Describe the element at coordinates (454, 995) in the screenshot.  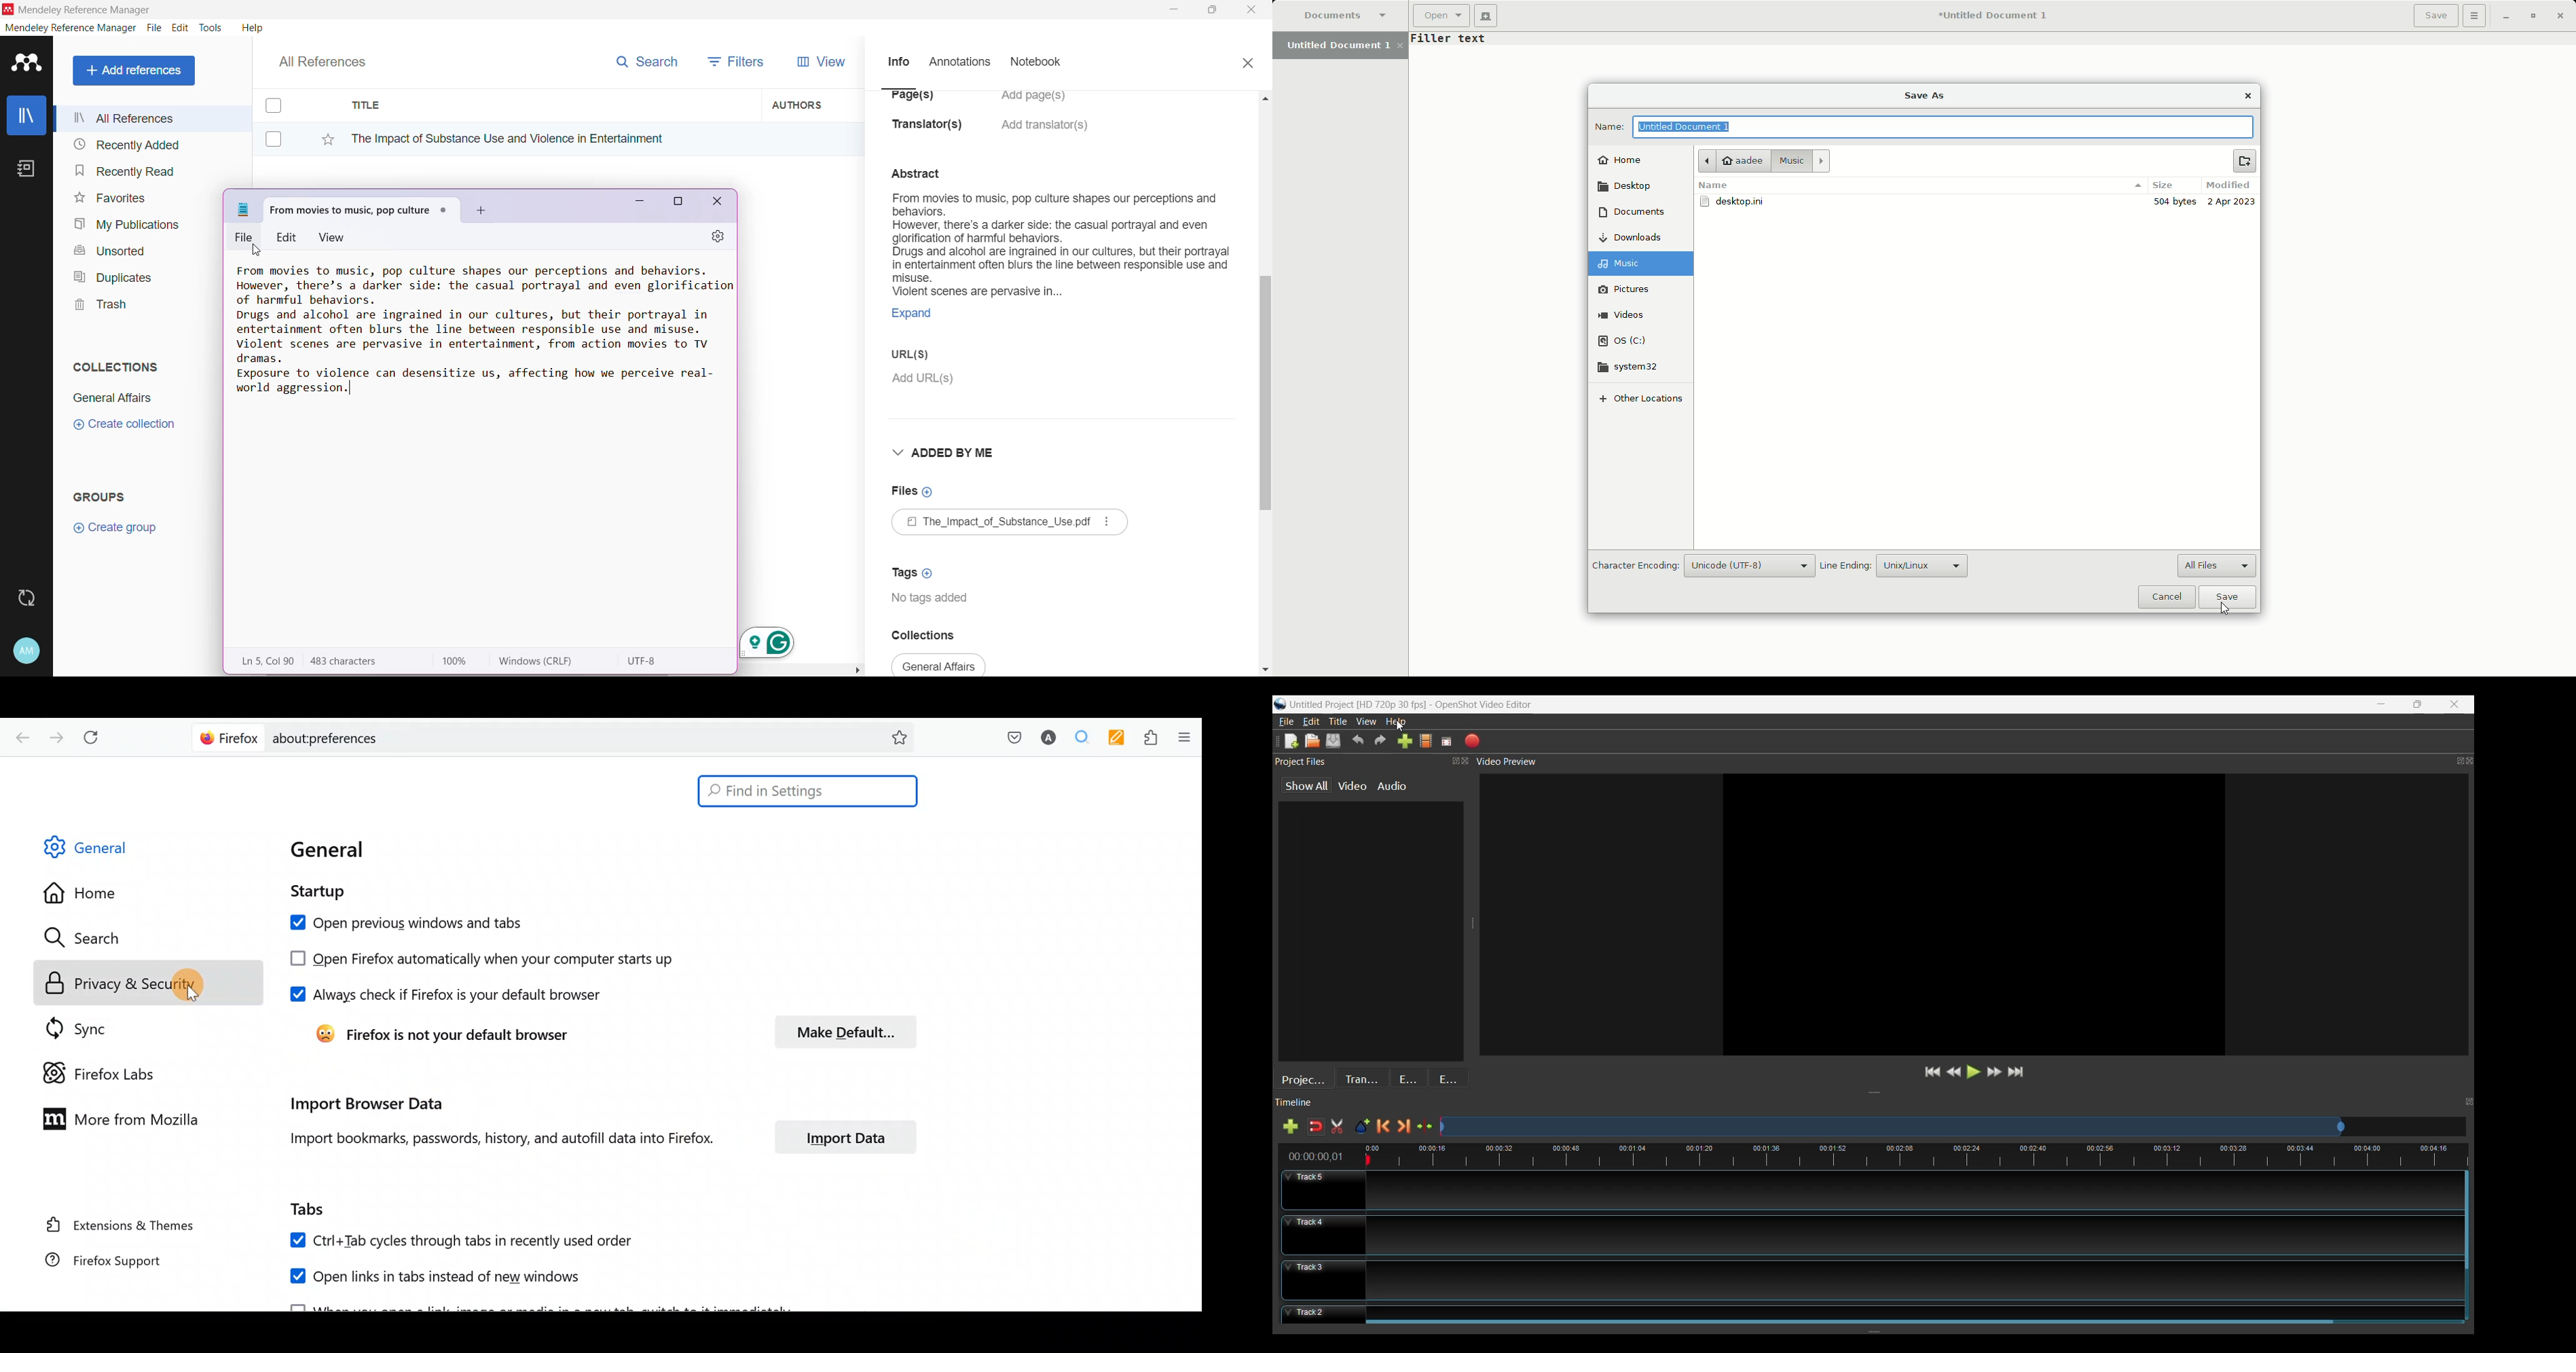
I see `` at that location.